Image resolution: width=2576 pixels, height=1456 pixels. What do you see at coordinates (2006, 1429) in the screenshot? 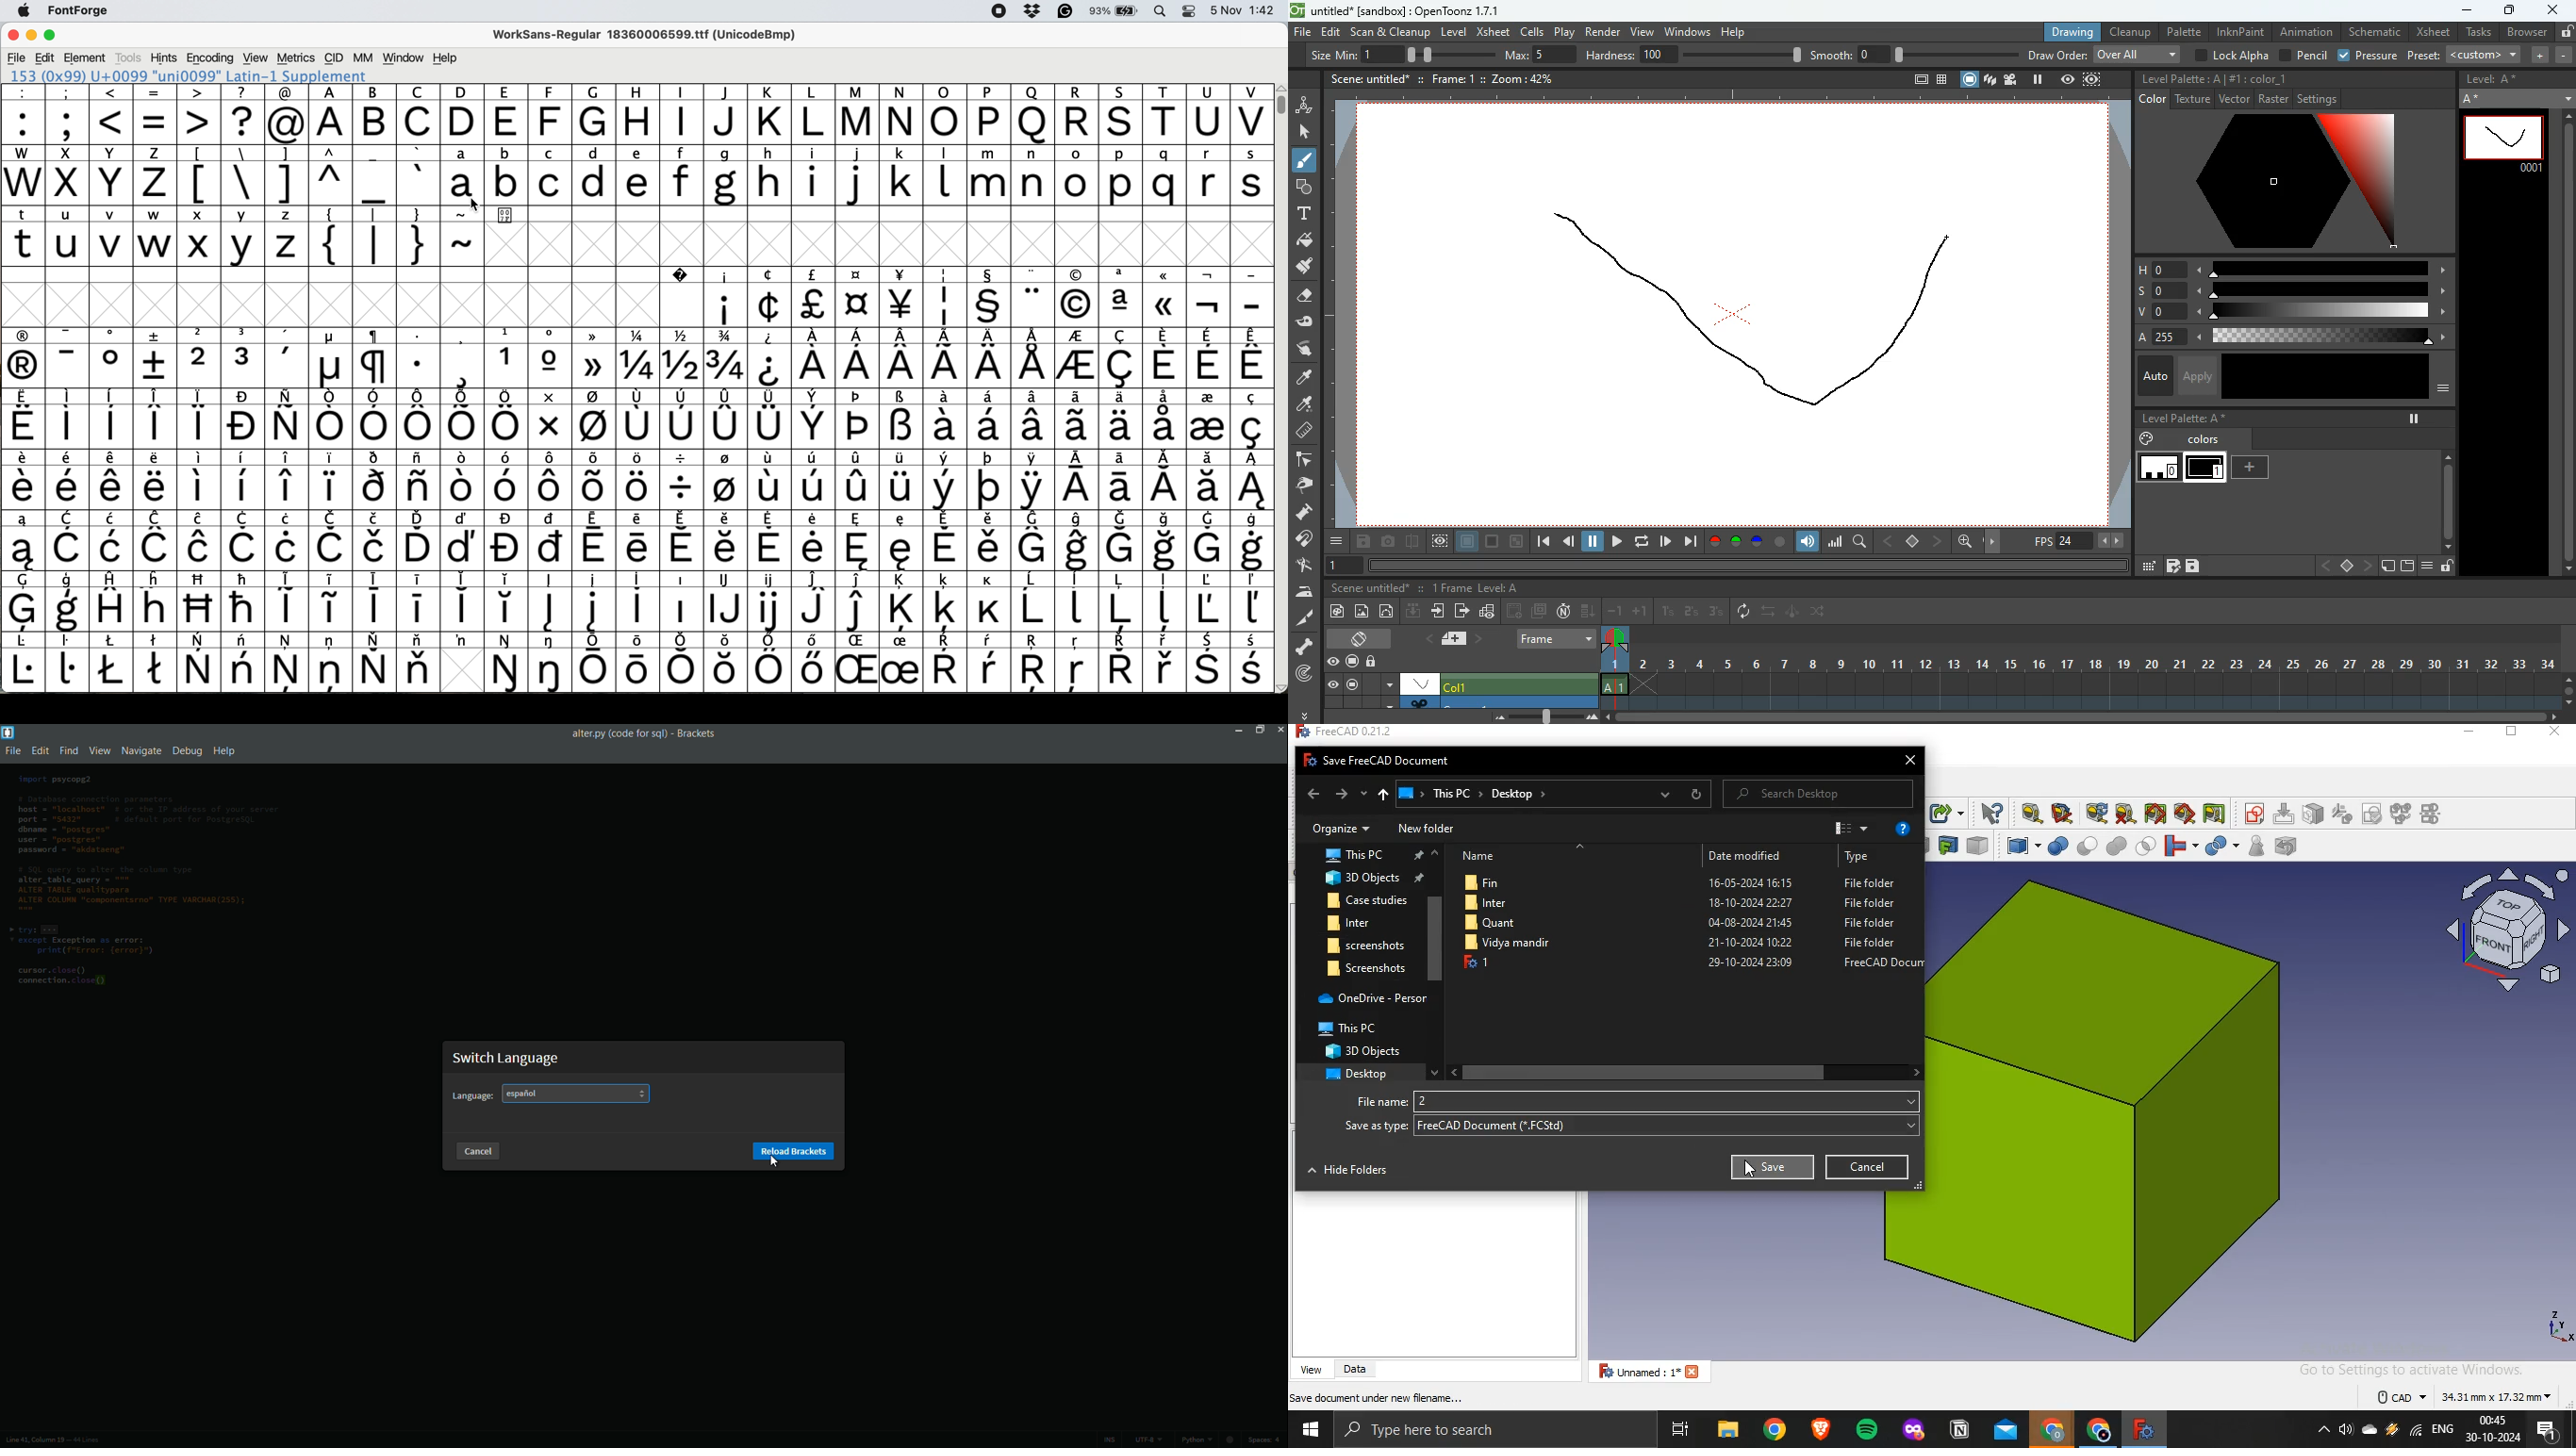
I see `outlook` at bounding box center [2006, 1429].